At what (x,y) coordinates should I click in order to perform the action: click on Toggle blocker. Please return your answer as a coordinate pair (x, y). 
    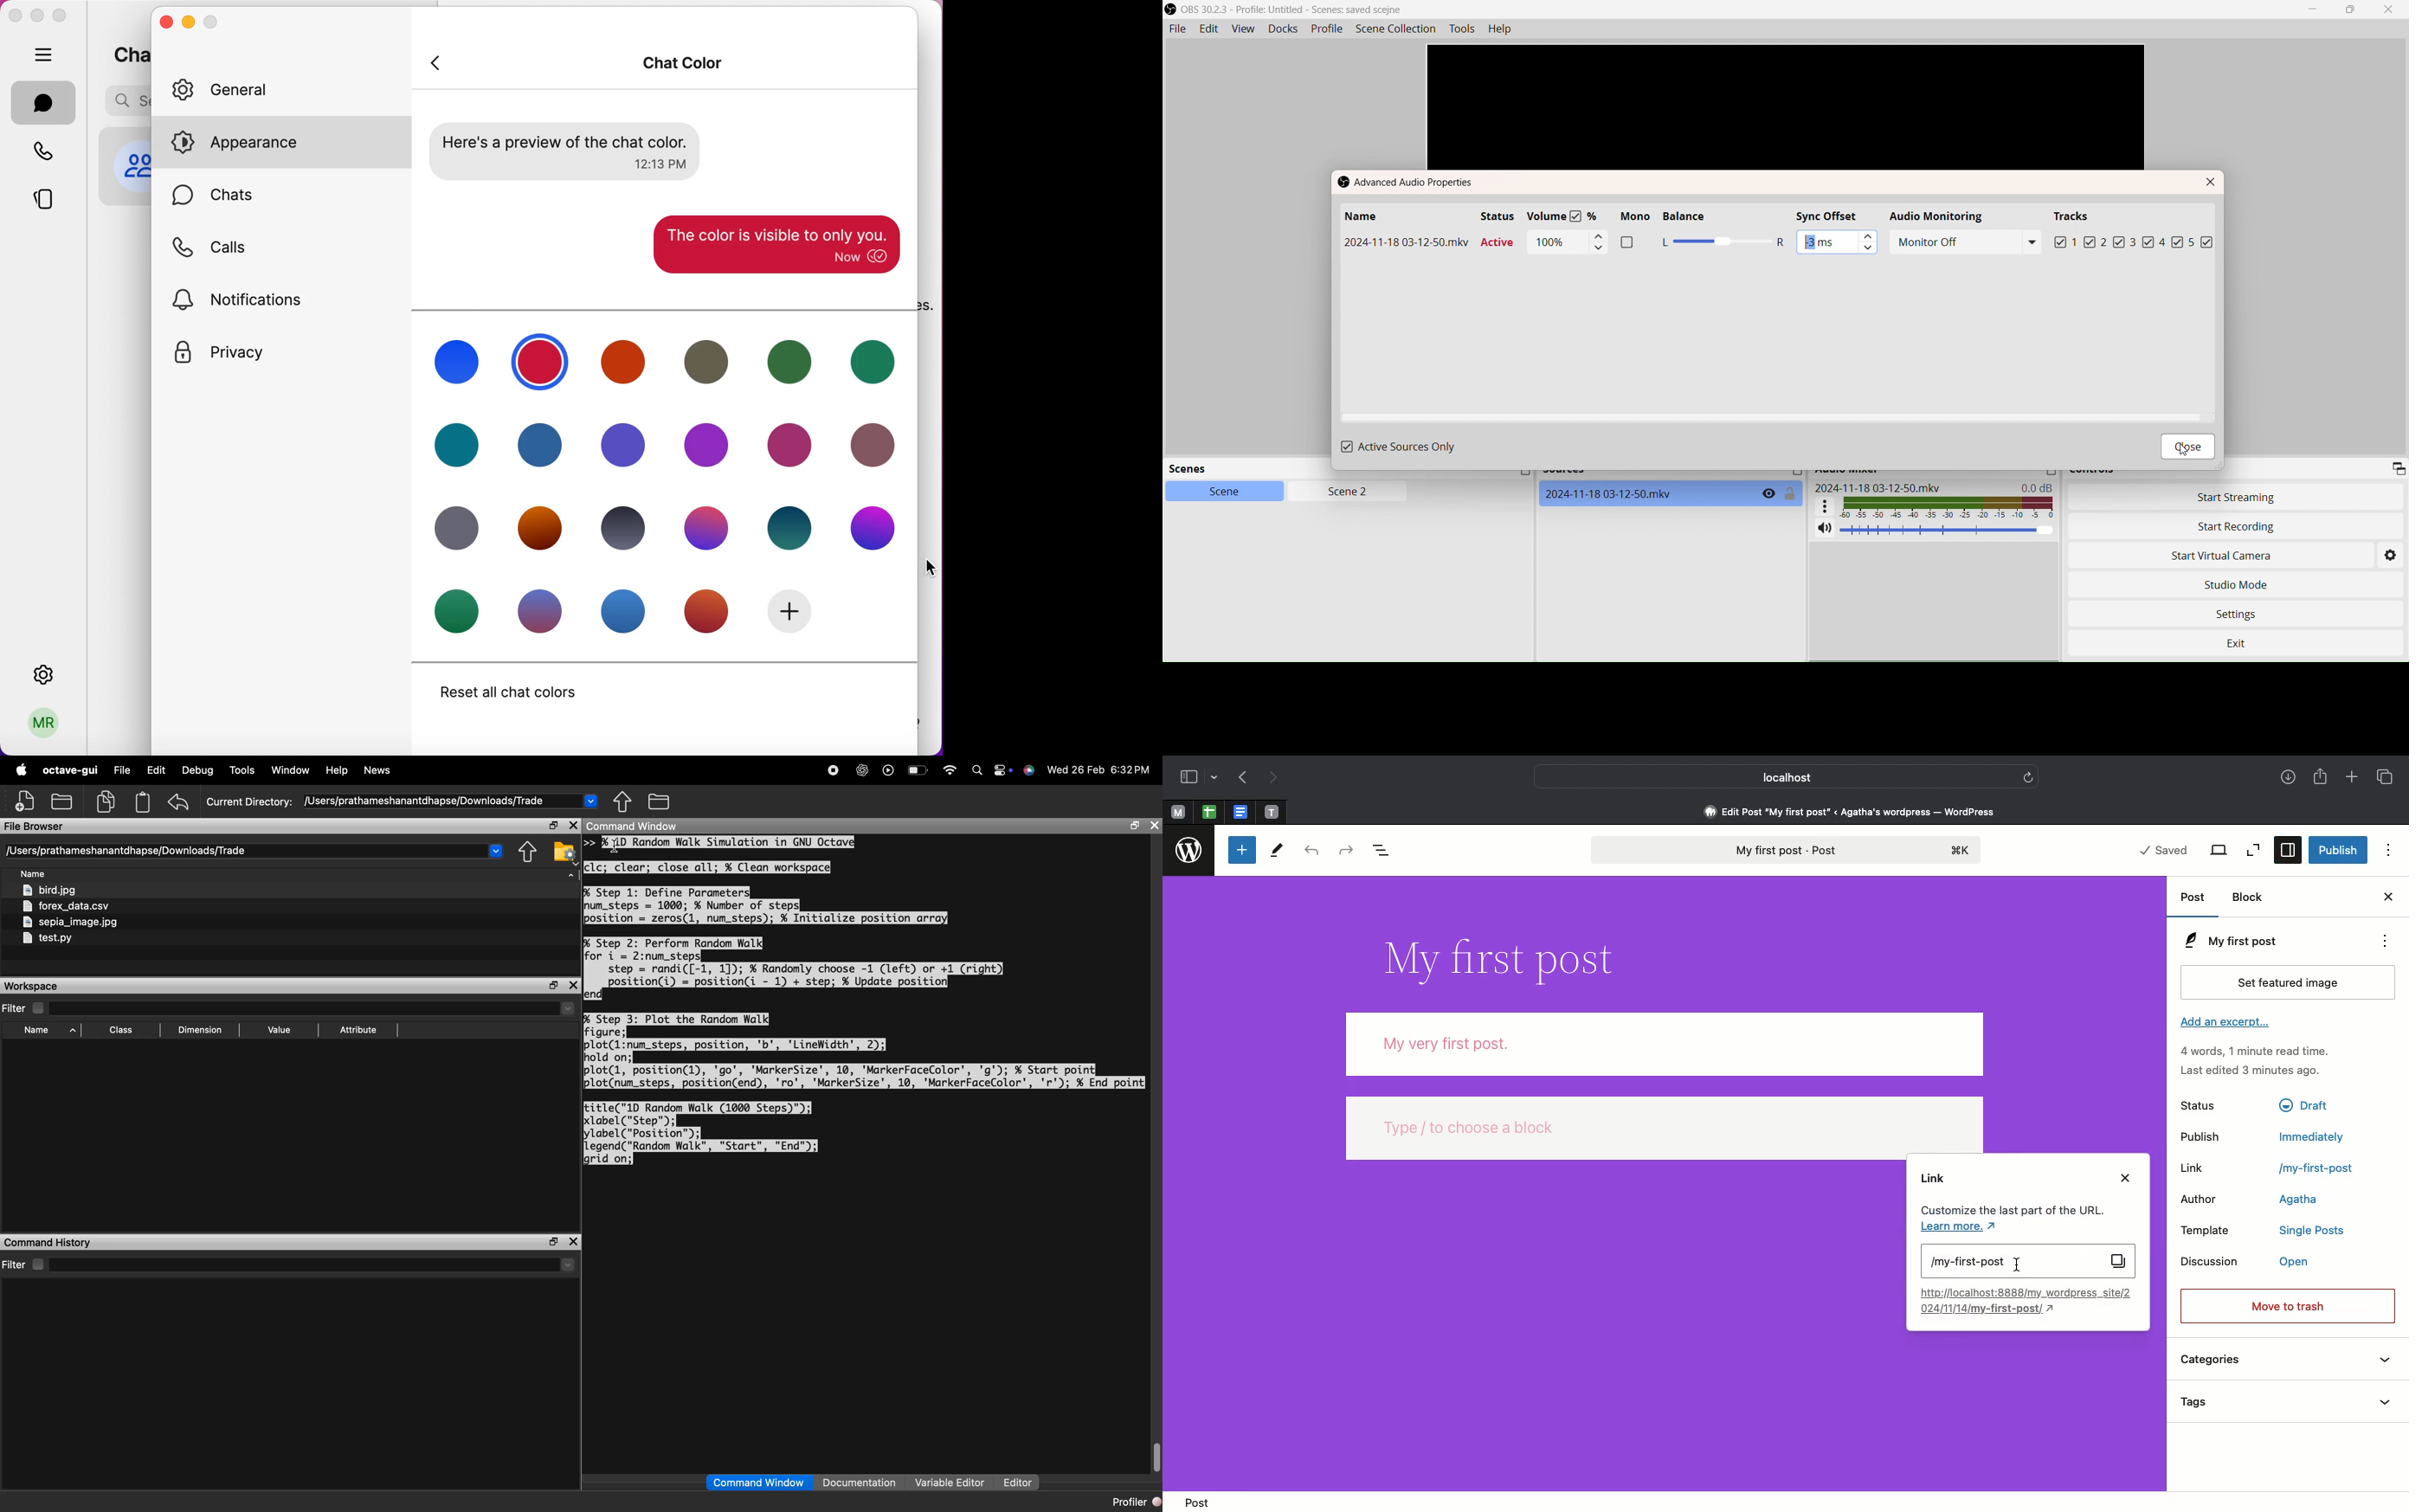
    Looking at the image, I should click on (1242, 849).